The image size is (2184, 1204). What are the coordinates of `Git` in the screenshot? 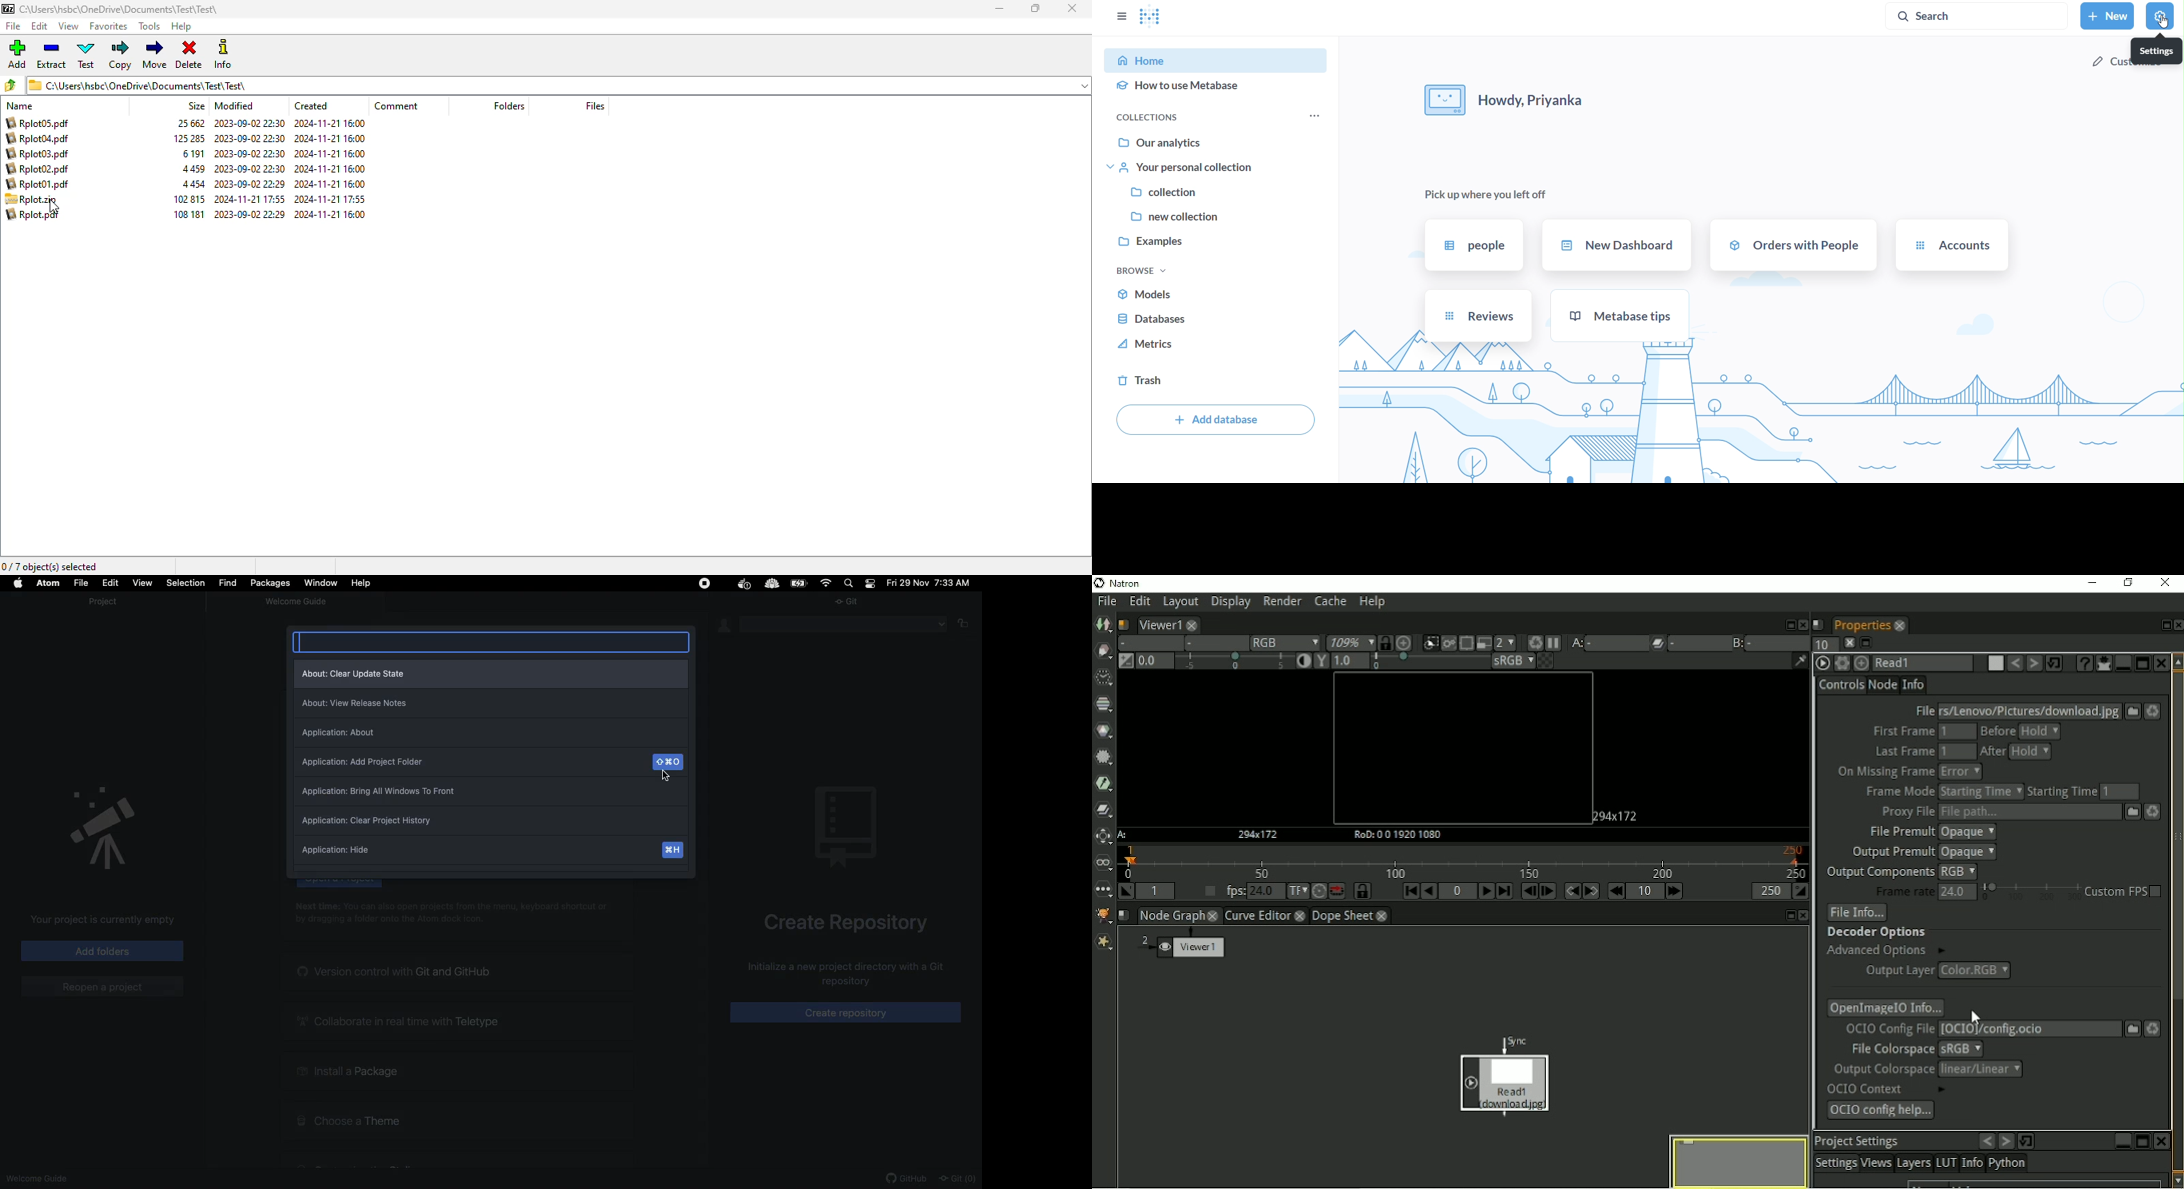 It's located at (959, 1179).